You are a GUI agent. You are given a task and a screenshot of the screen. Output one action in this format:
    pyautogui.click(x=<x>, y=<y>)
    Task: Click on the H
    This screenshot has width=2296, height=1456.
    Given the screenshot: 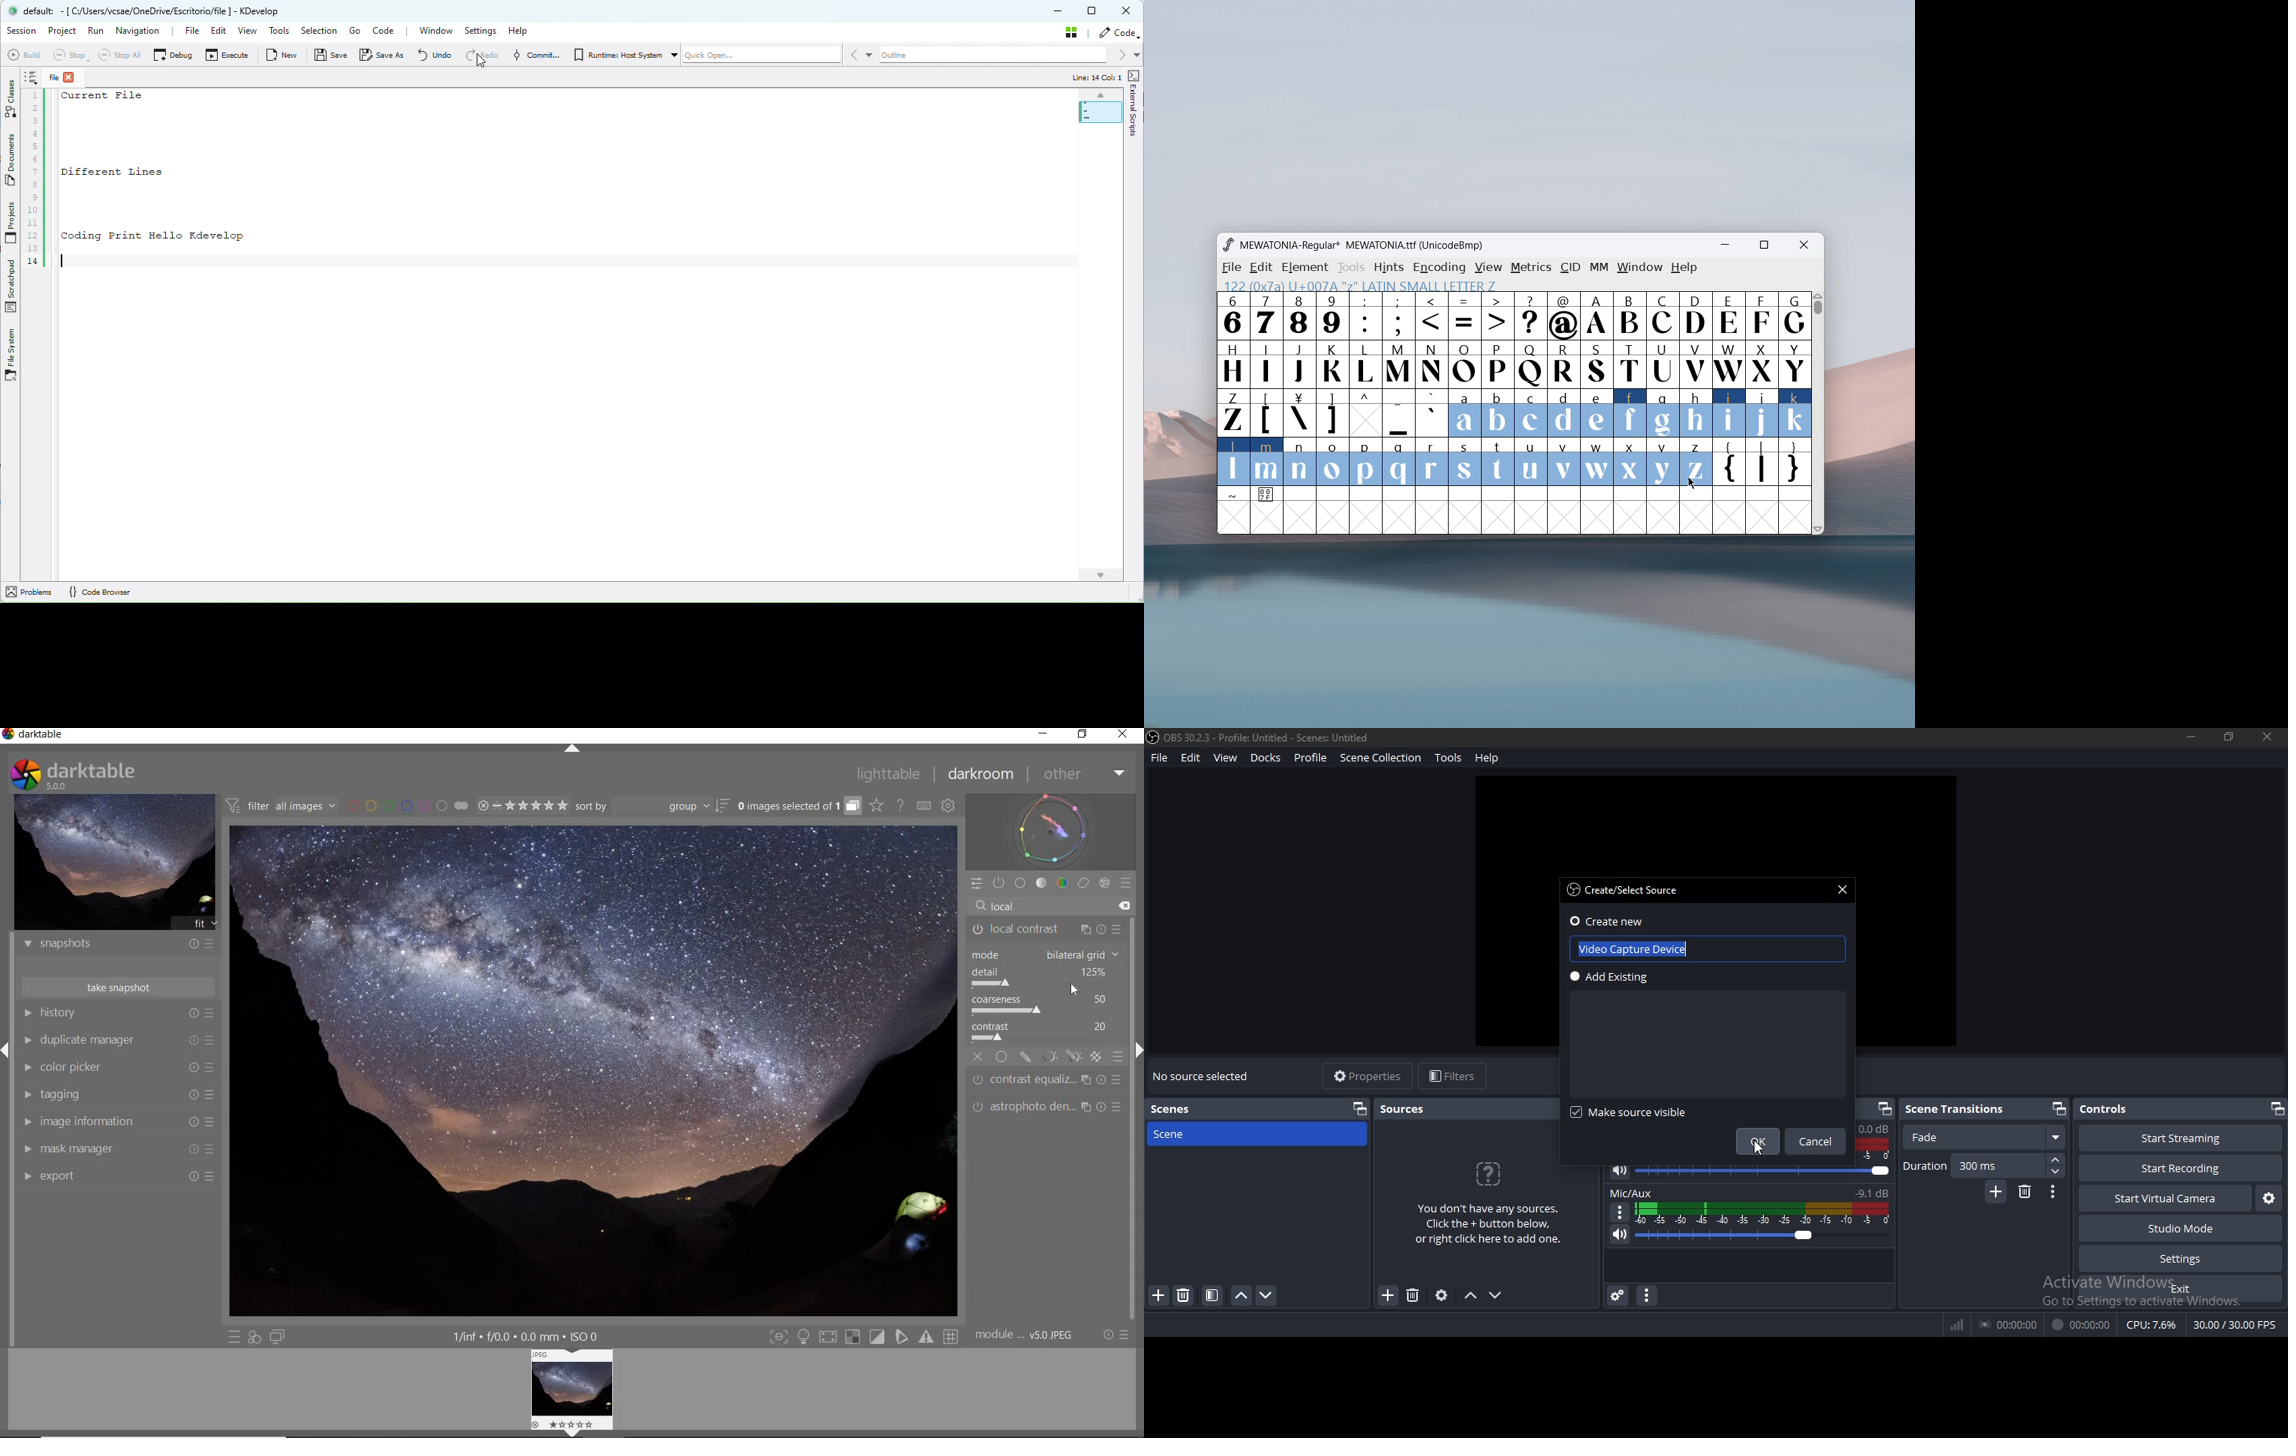 What is the action you would take?
    pyautogui.click(x=1232, y=363)
    